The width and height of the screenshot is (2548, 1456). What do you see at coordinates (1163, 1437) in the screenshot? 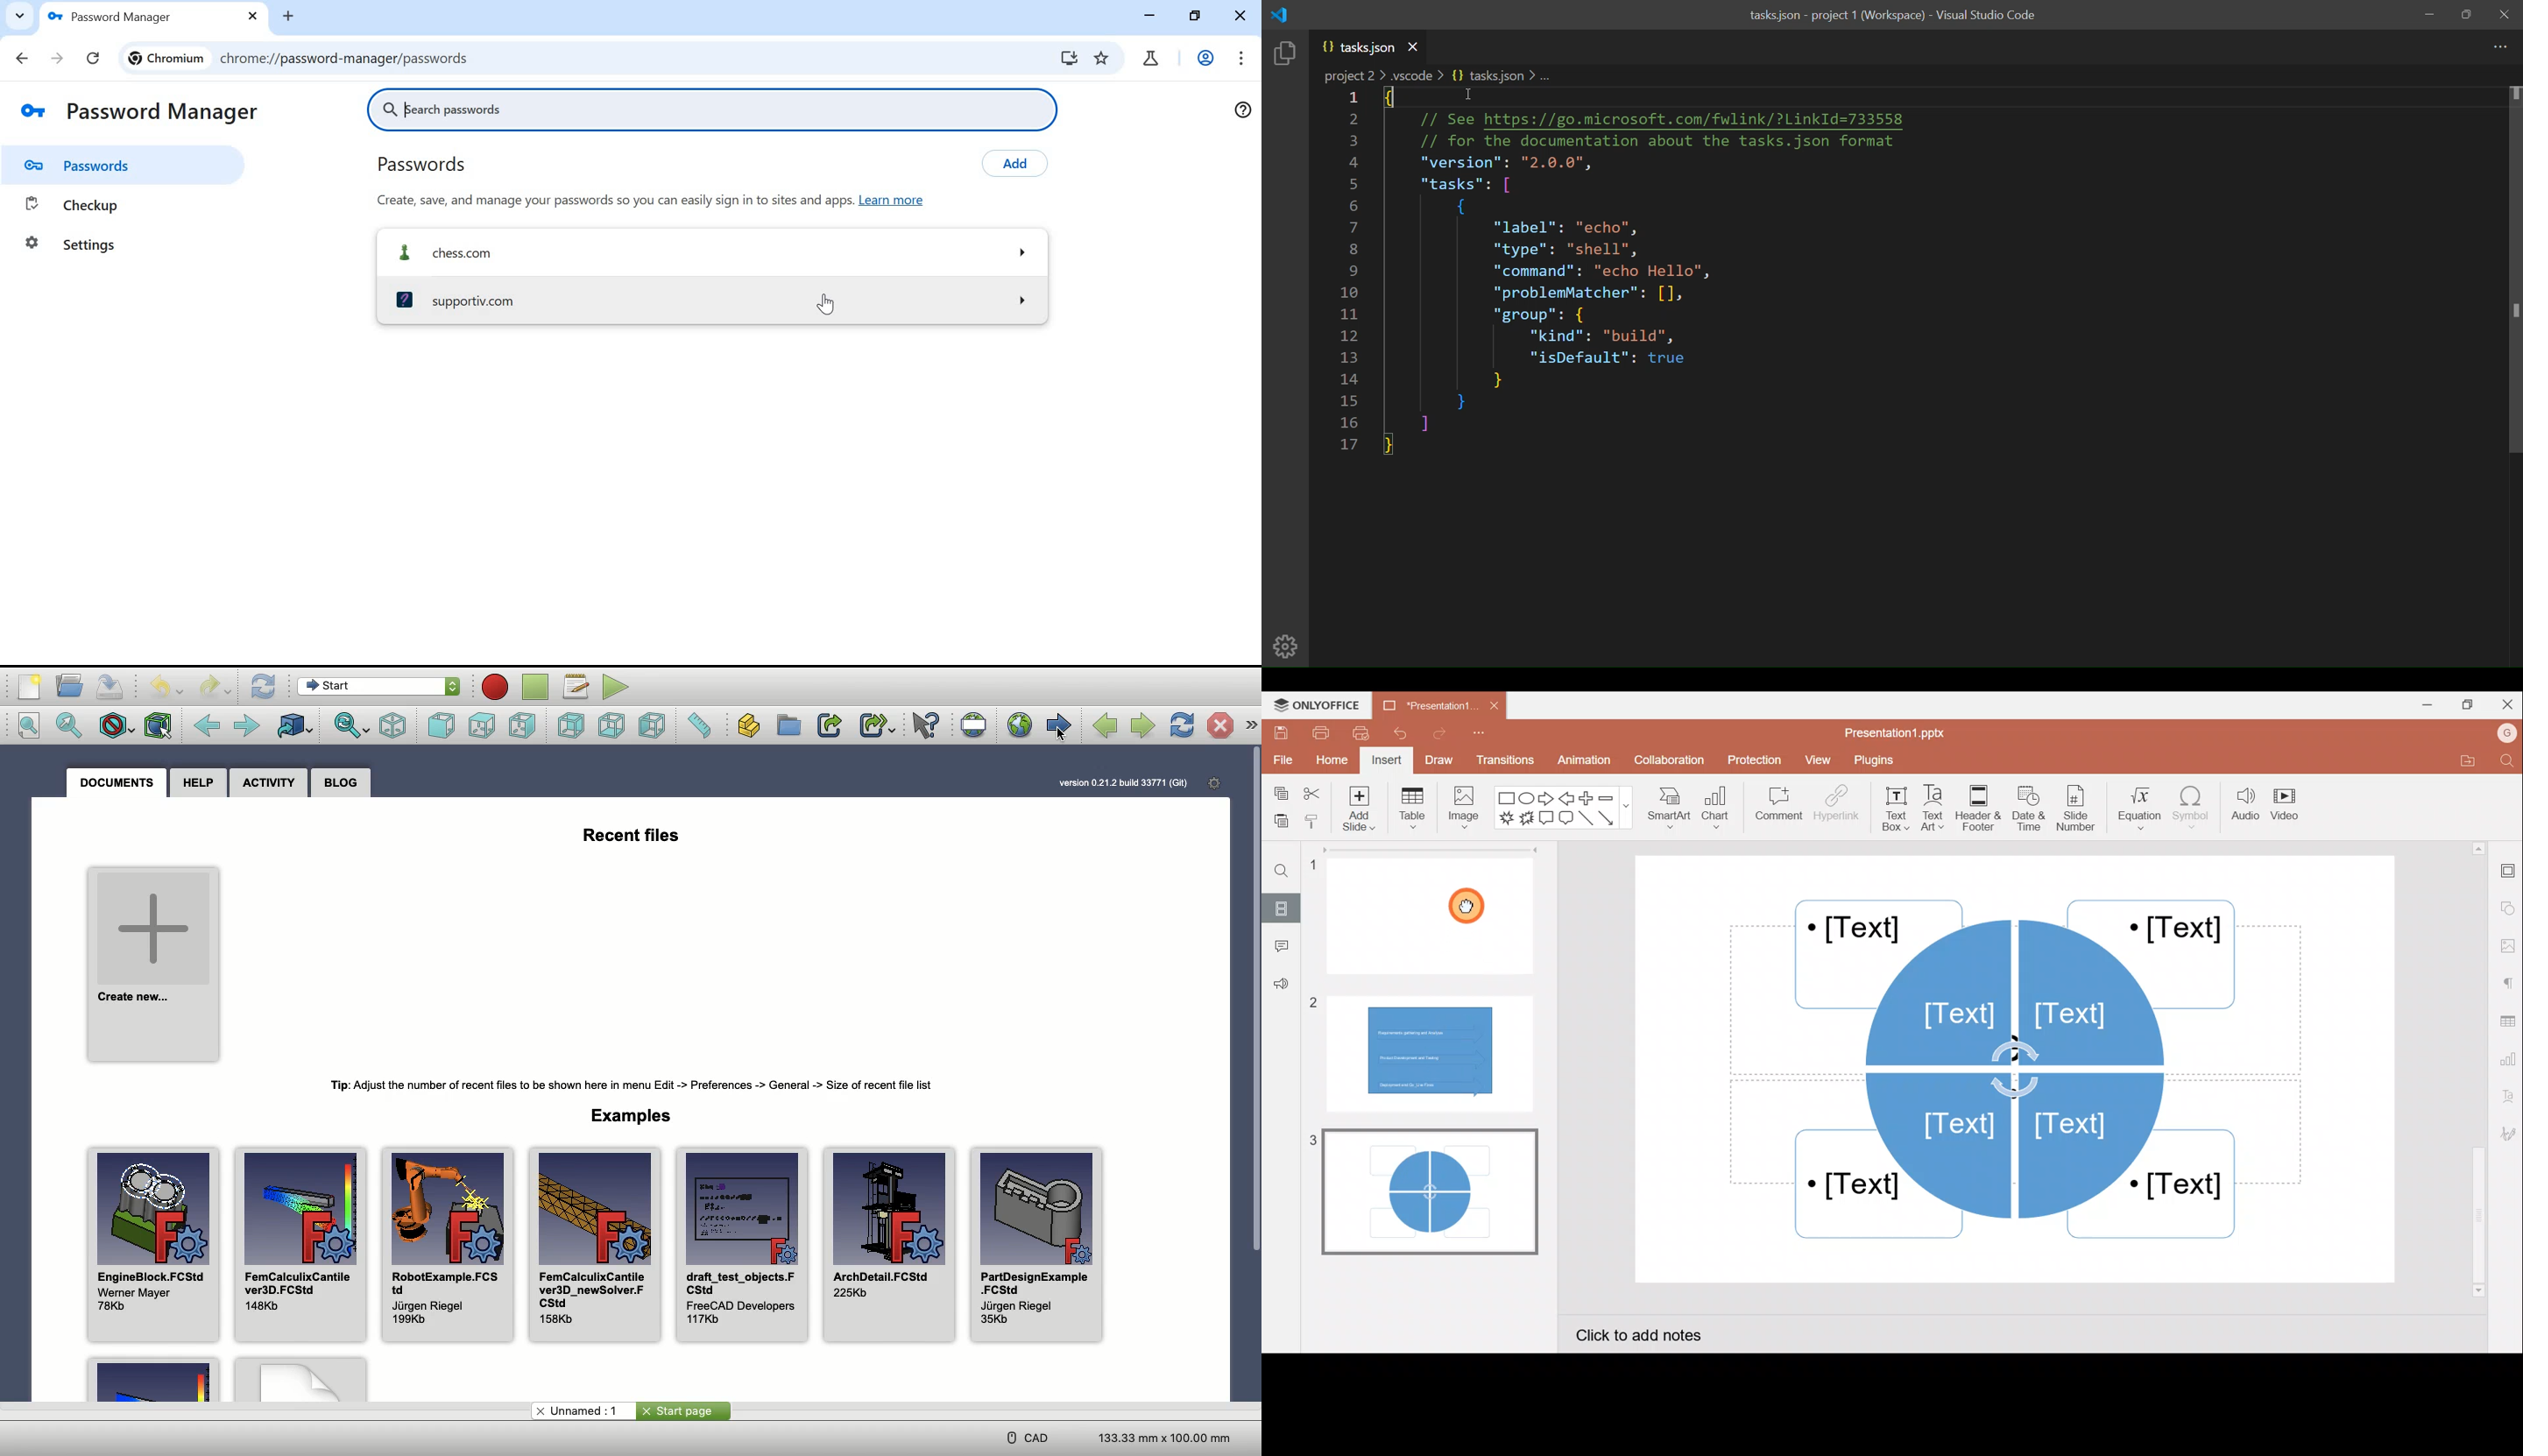
I see `New dimension` at bounding box center [1163, 1437].